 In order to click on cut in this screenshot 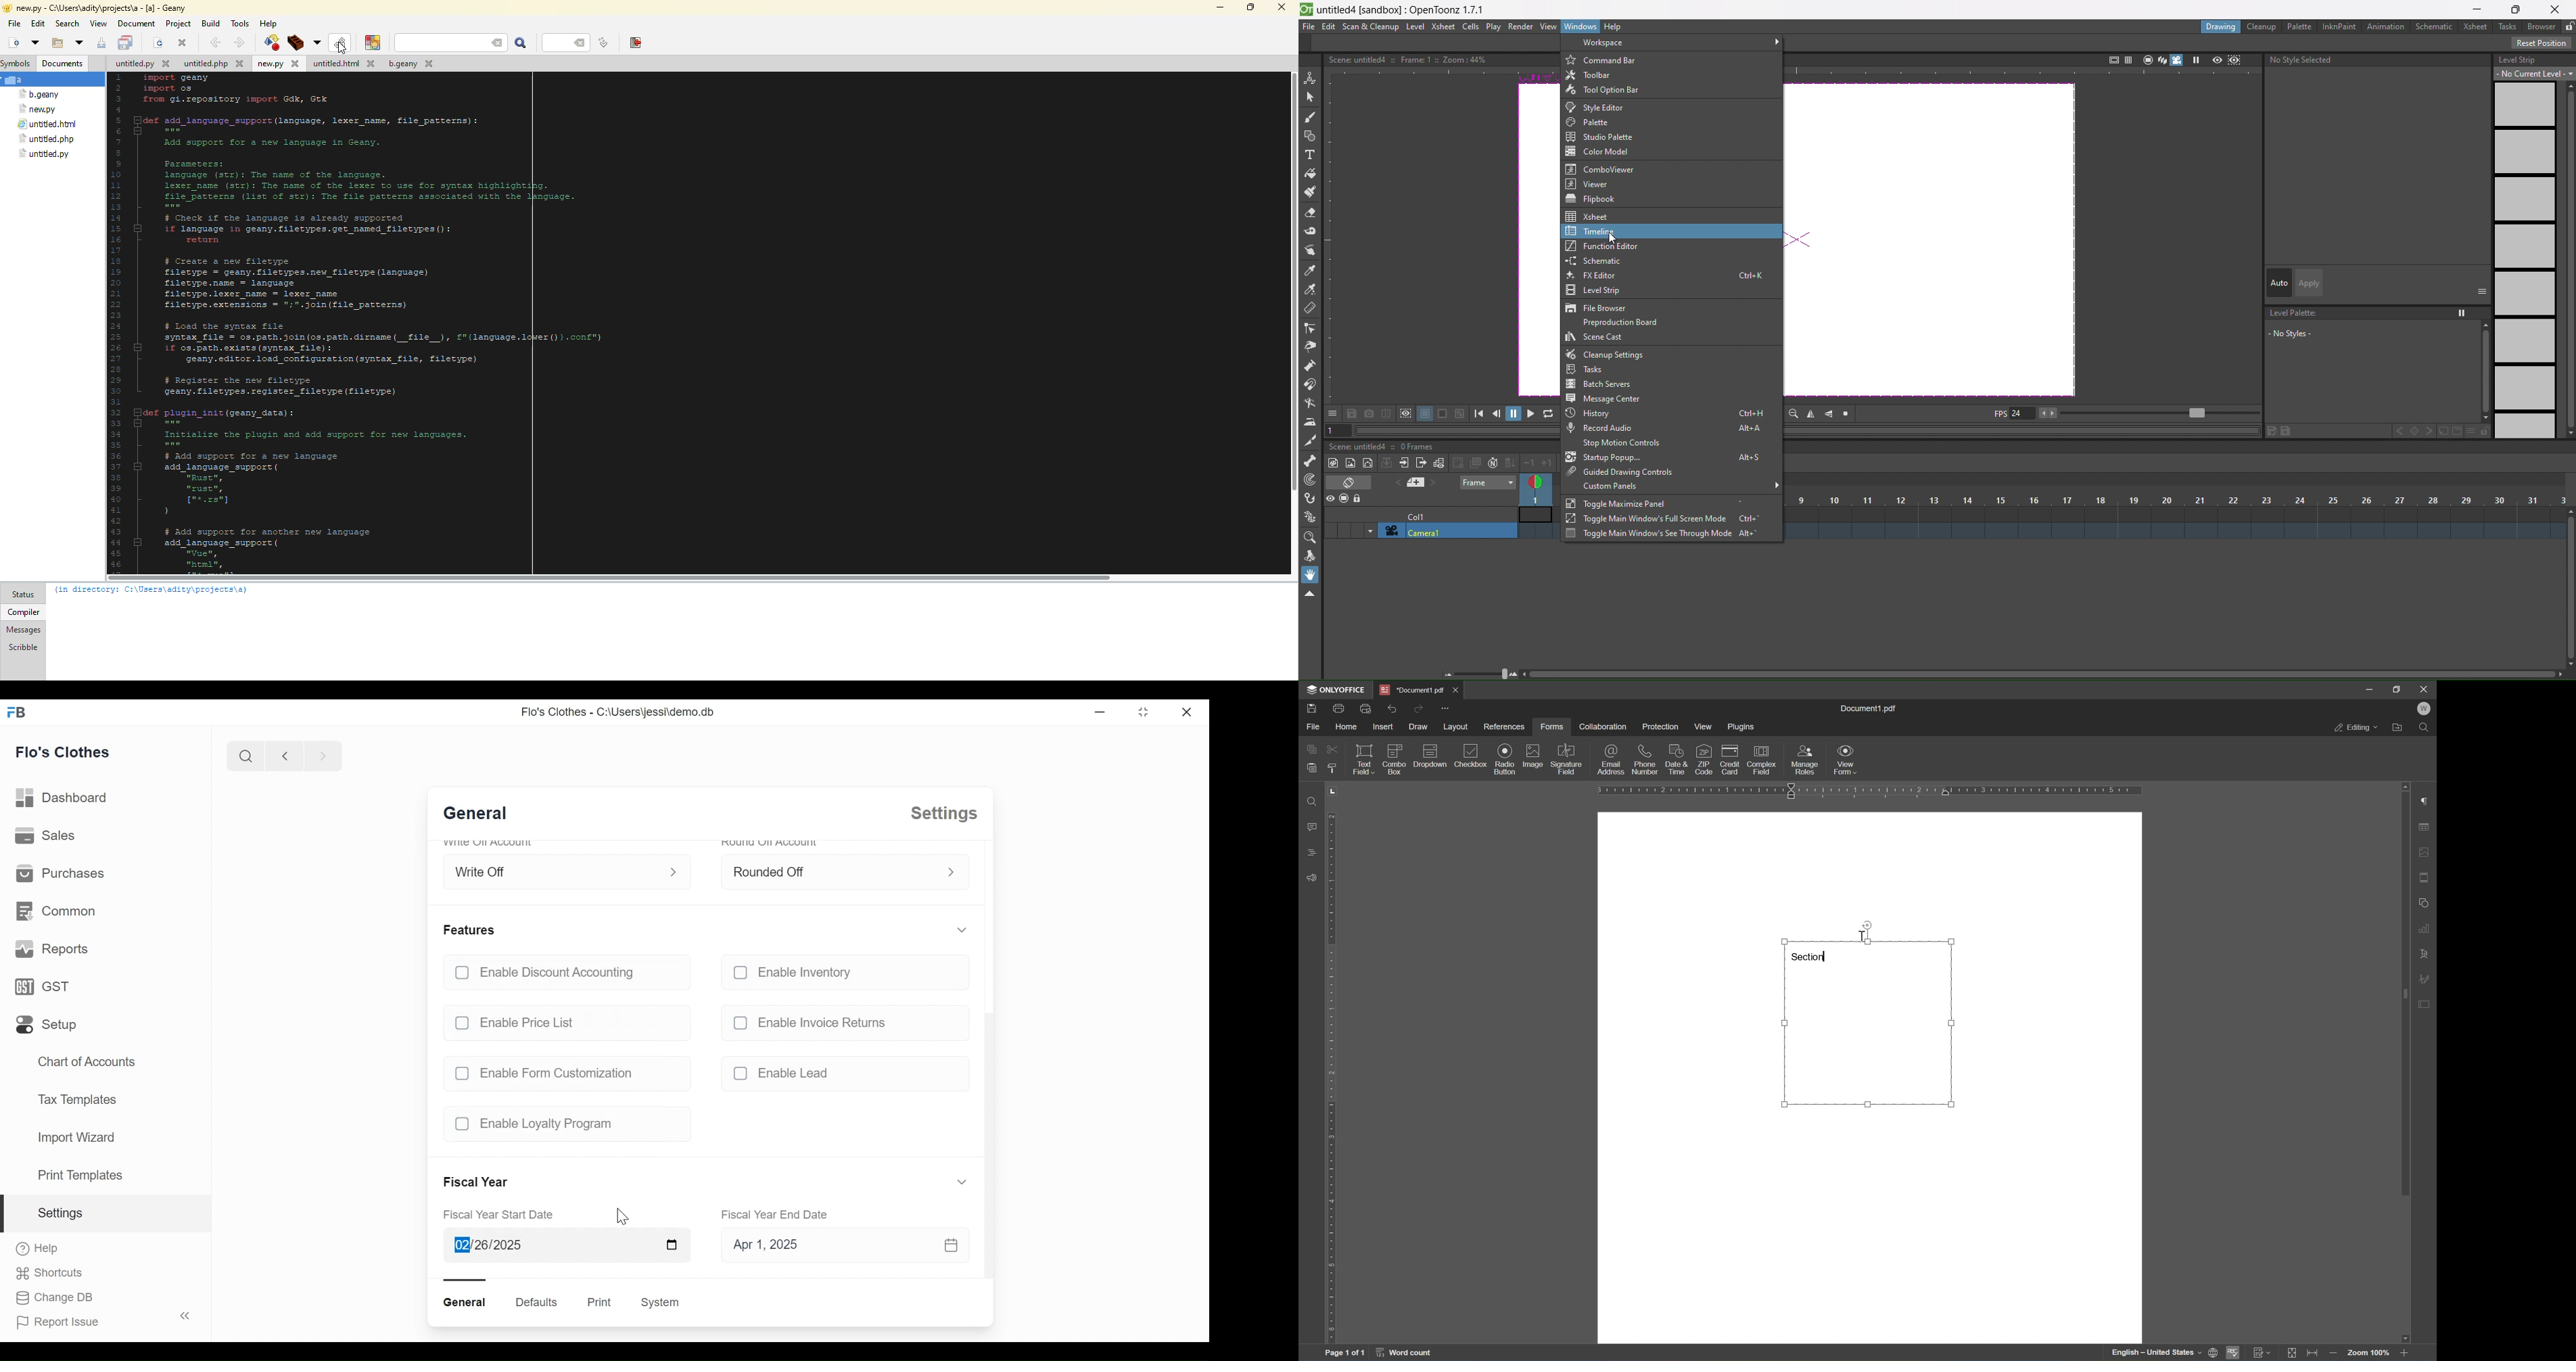, I will do `click(1331, 749)`.